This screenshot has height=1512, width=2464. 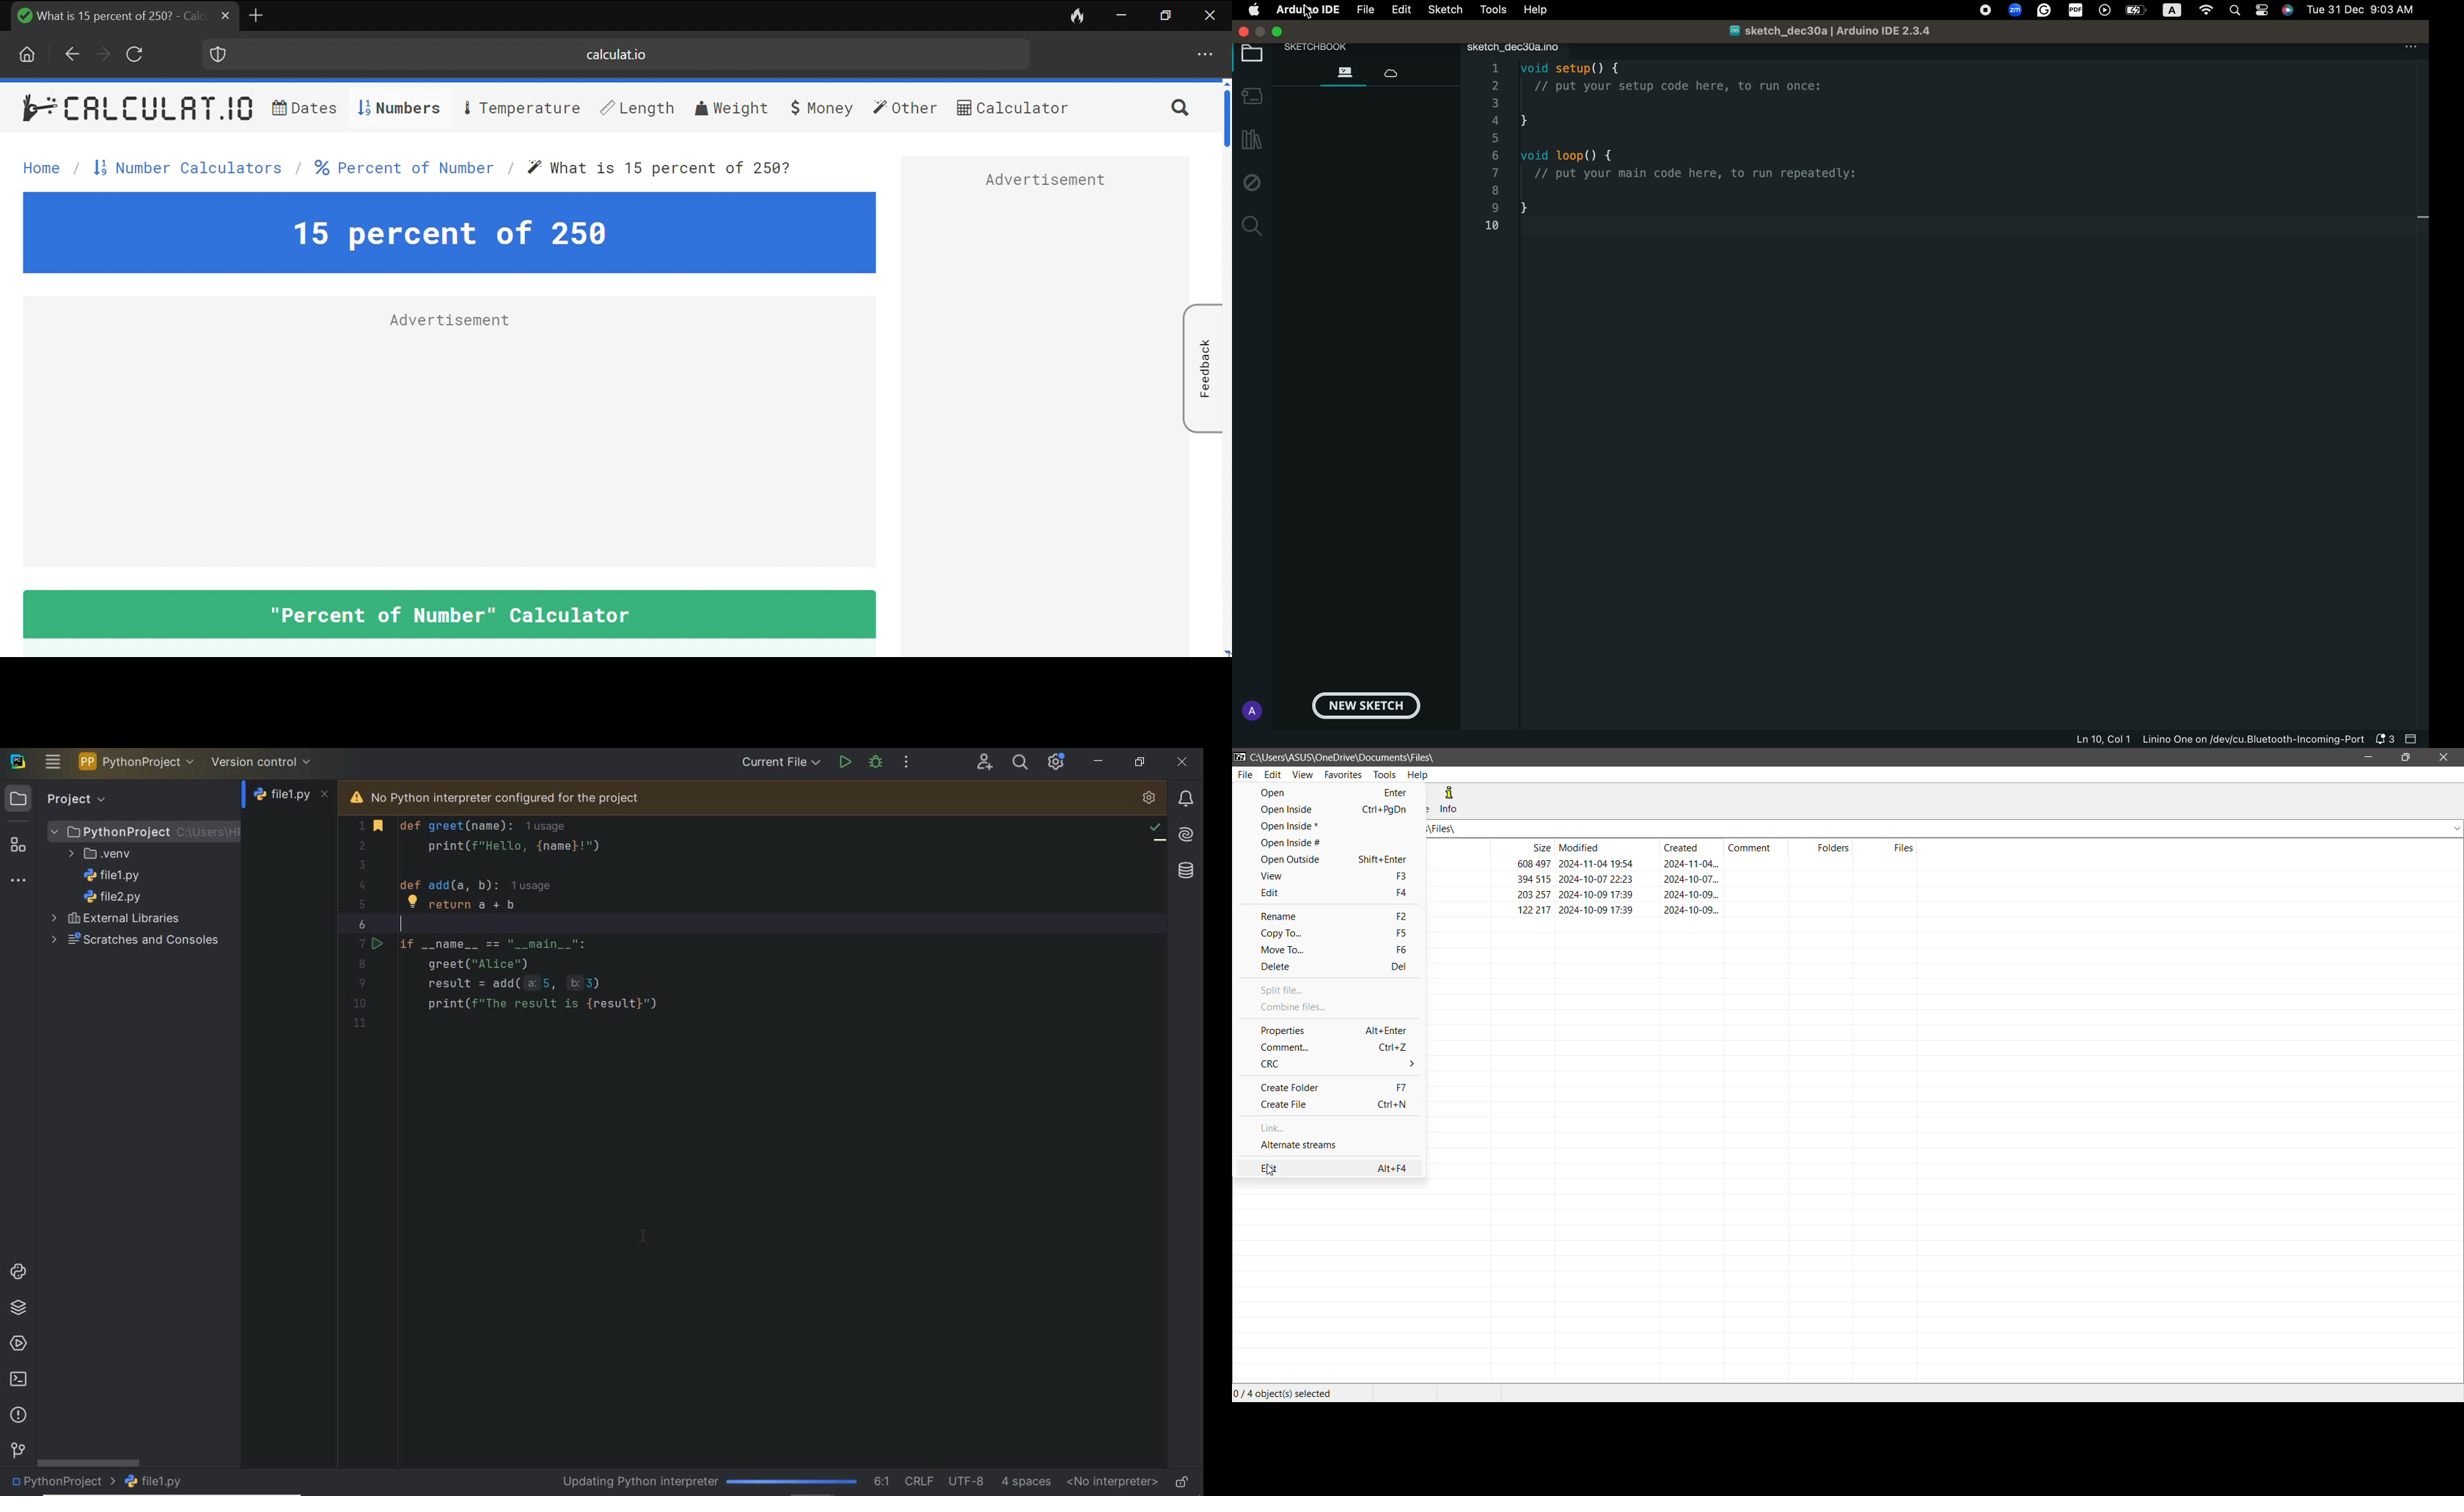 What do you see at coordinates (2384, 739) in the screenshot?
I see `notification` at bounding box center [2384, 739].